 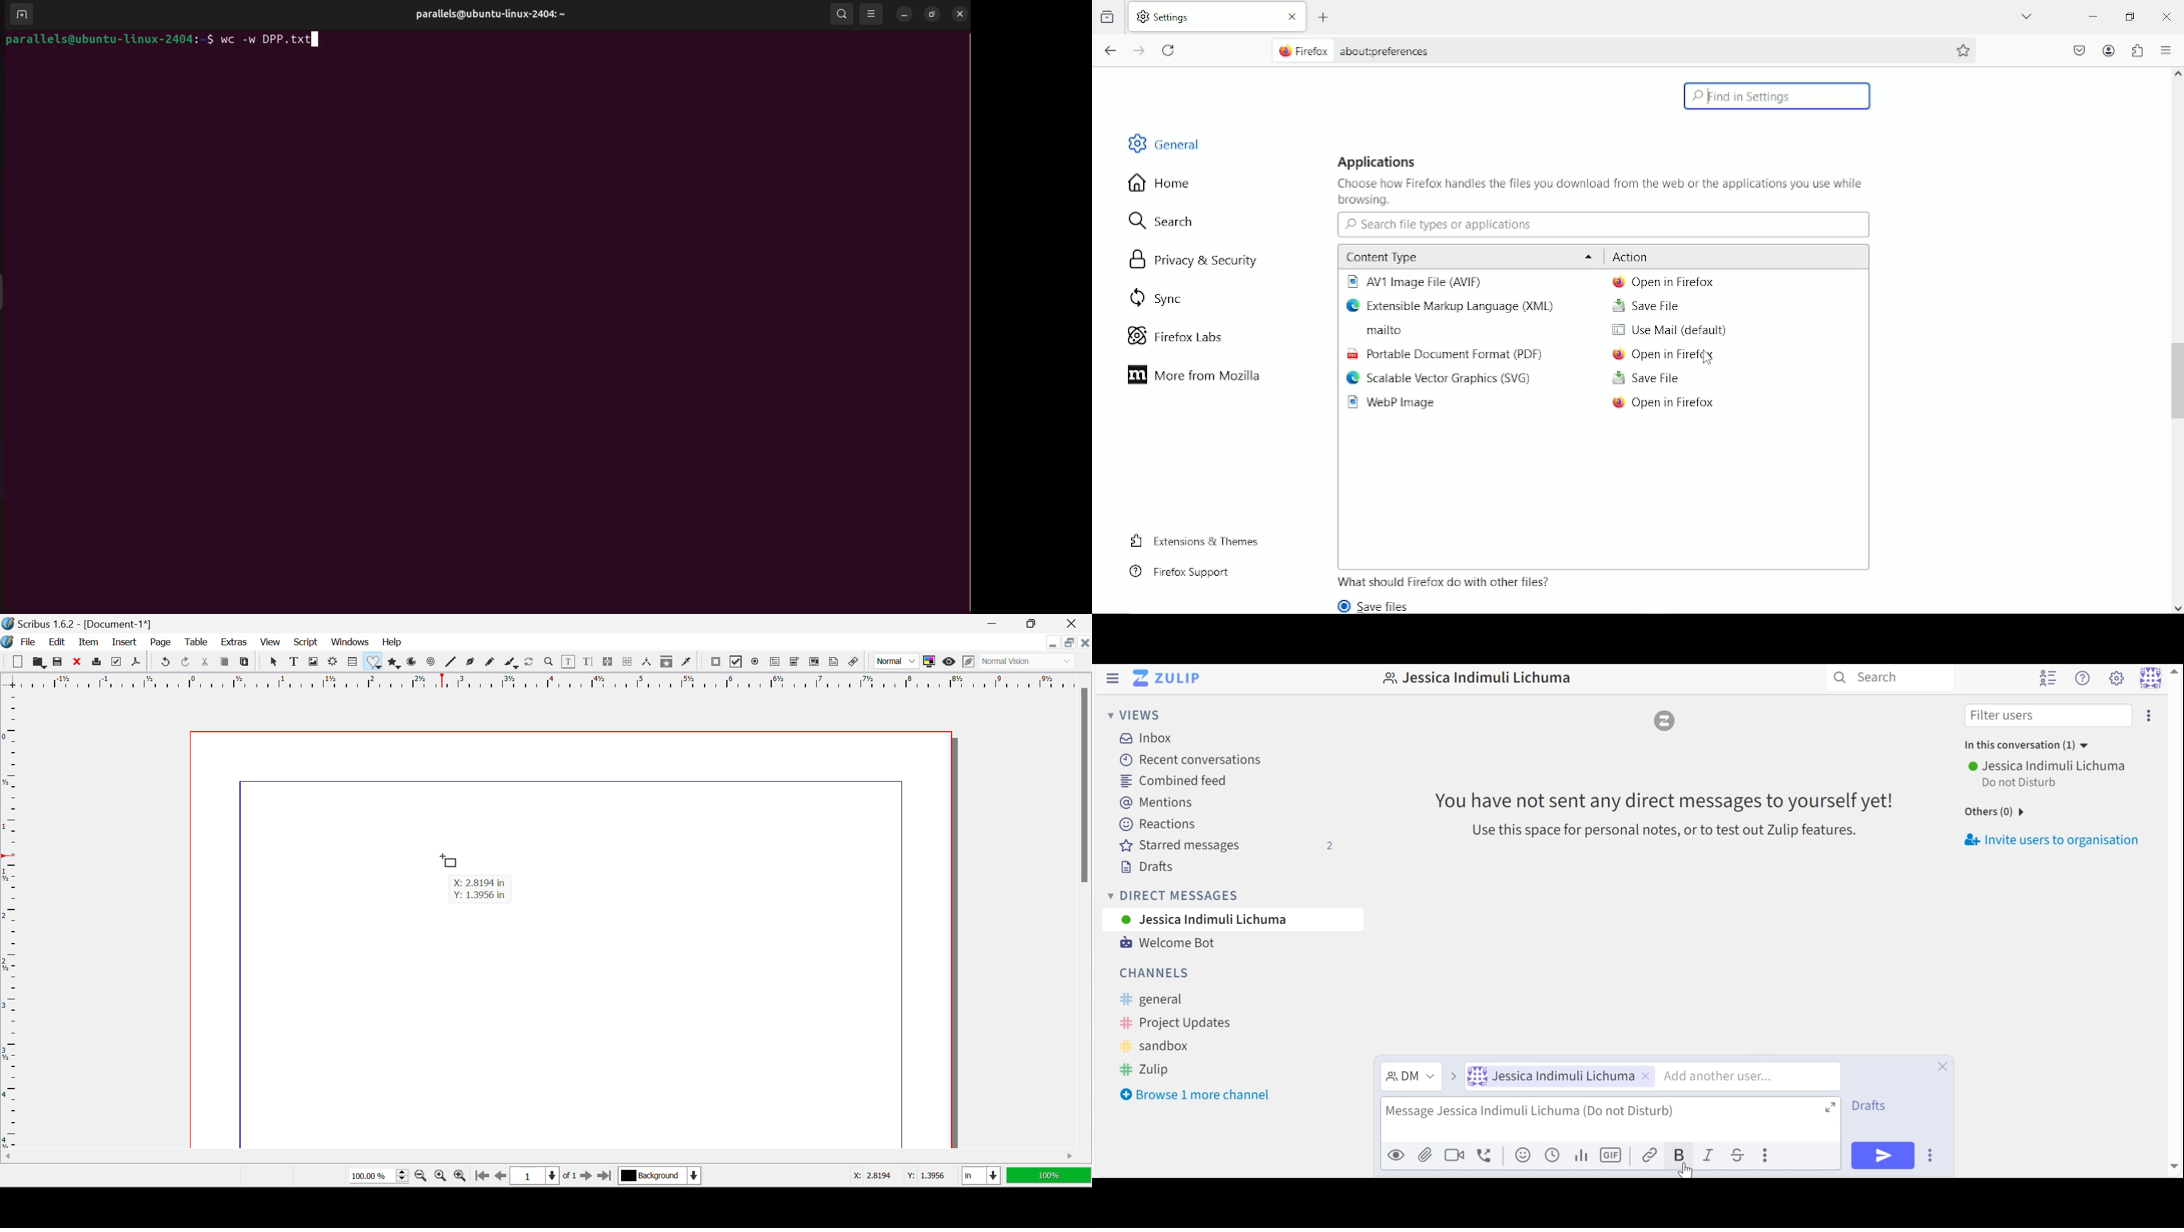 I want to click on Link, so click(x=1653, y=1155).